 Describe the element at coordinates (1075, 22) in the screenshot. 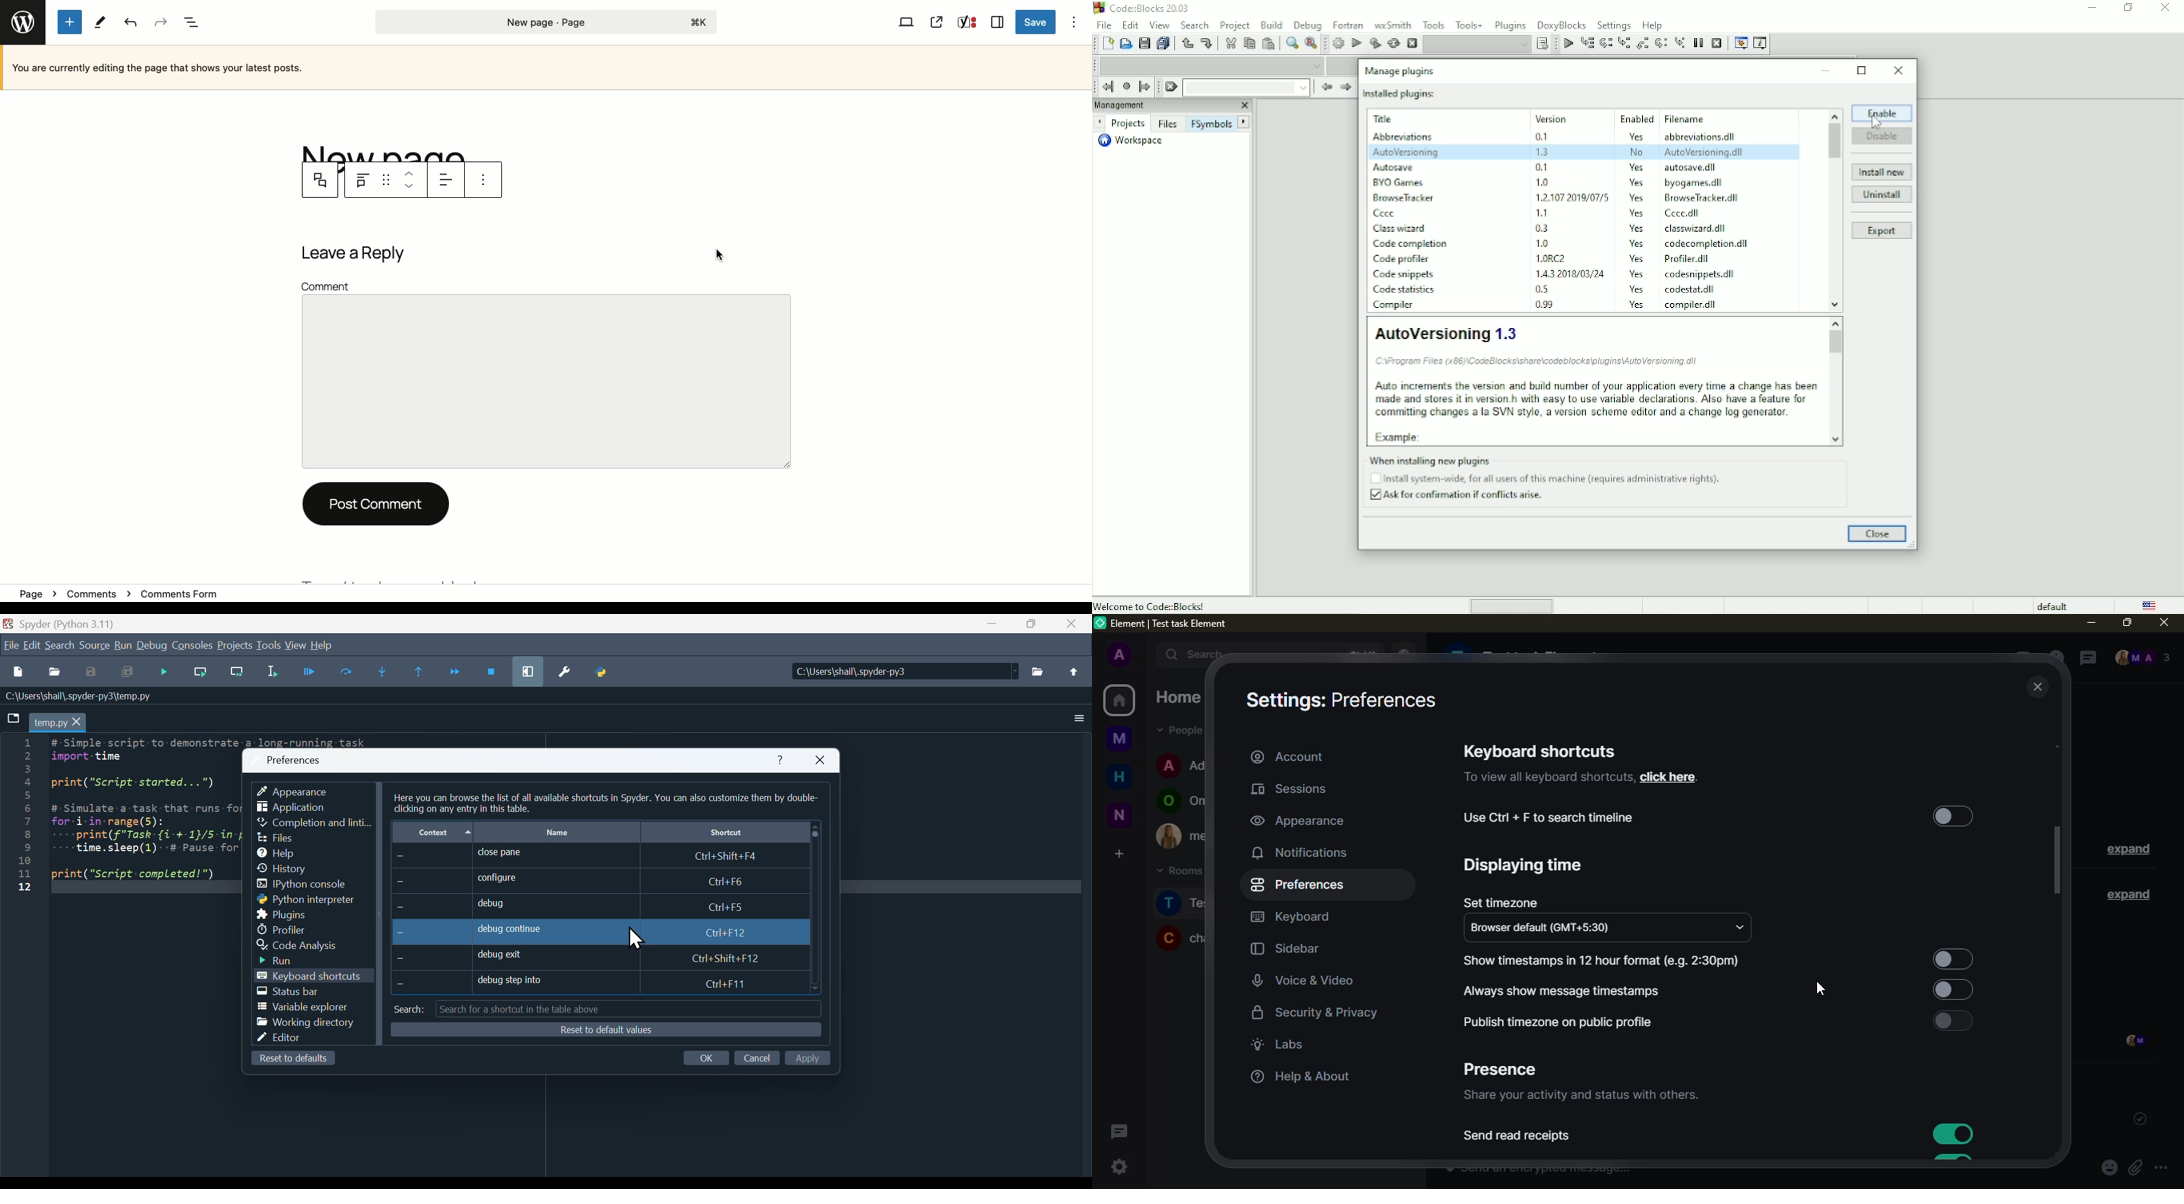

I see `Options` at that location.